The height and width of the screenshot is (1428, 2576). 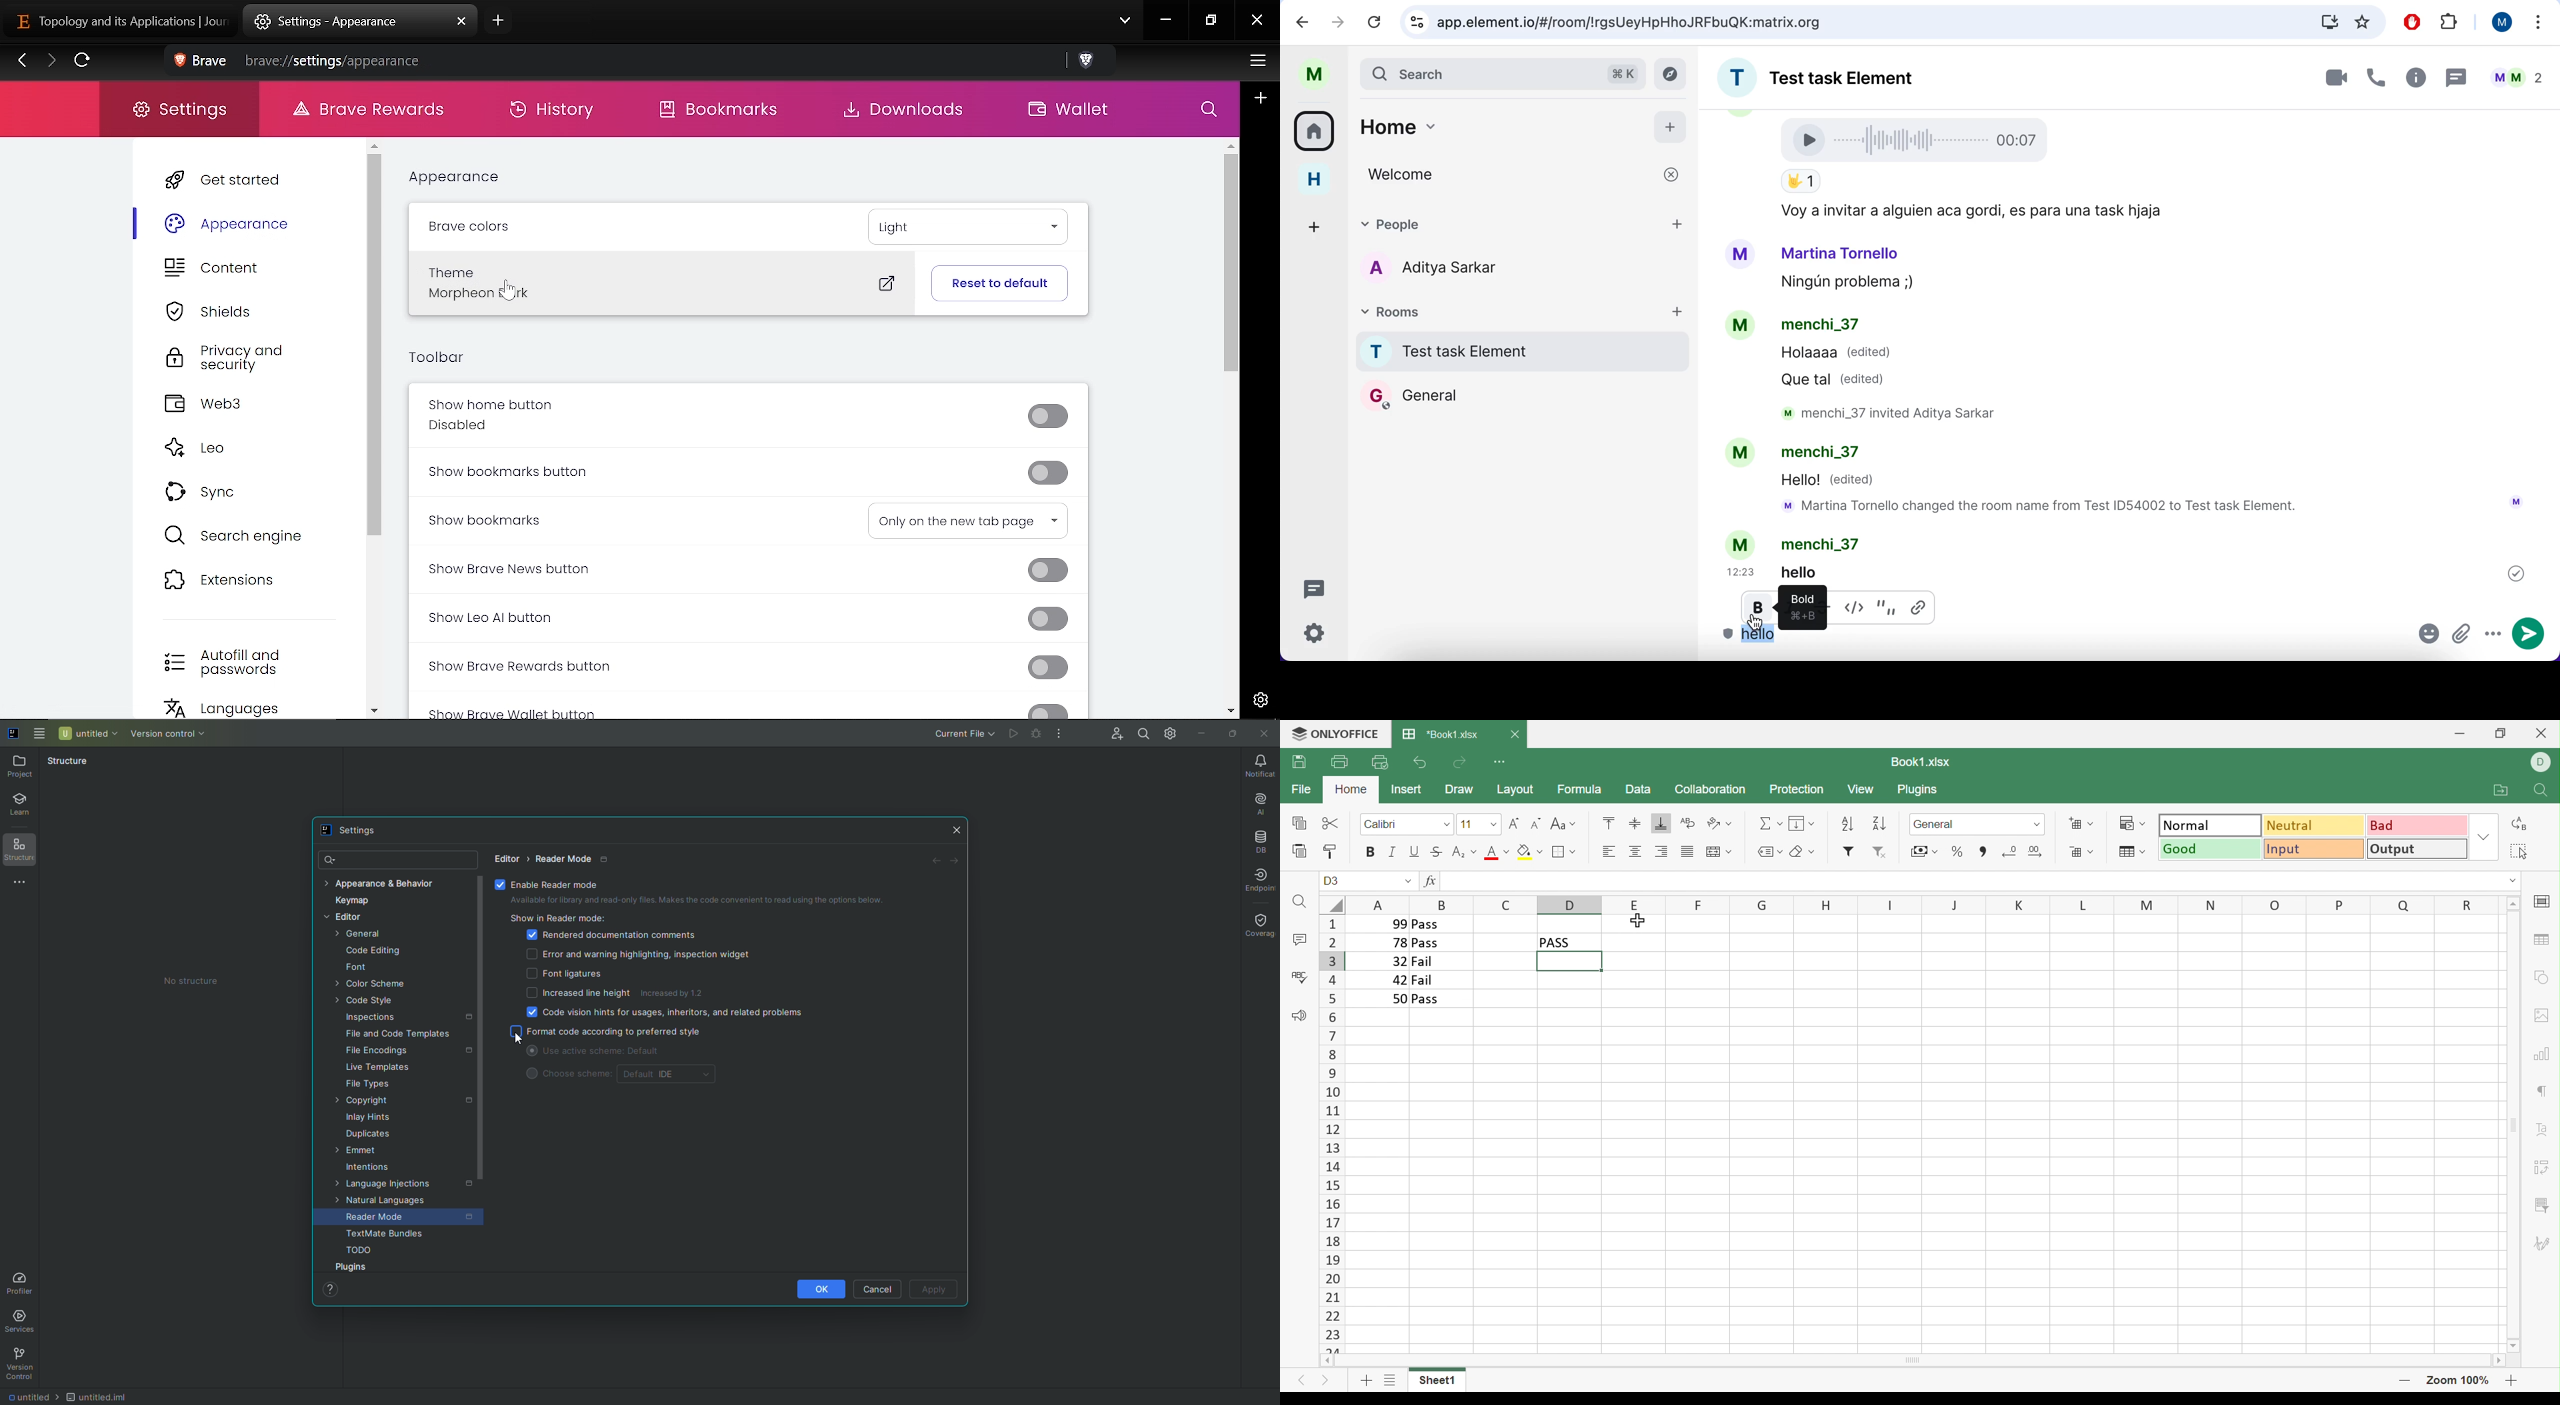 What do you see at coordinates (1440, 733) in the screenshot?
I see `*Book1.xlsx` at bounding box center [1440, 733].